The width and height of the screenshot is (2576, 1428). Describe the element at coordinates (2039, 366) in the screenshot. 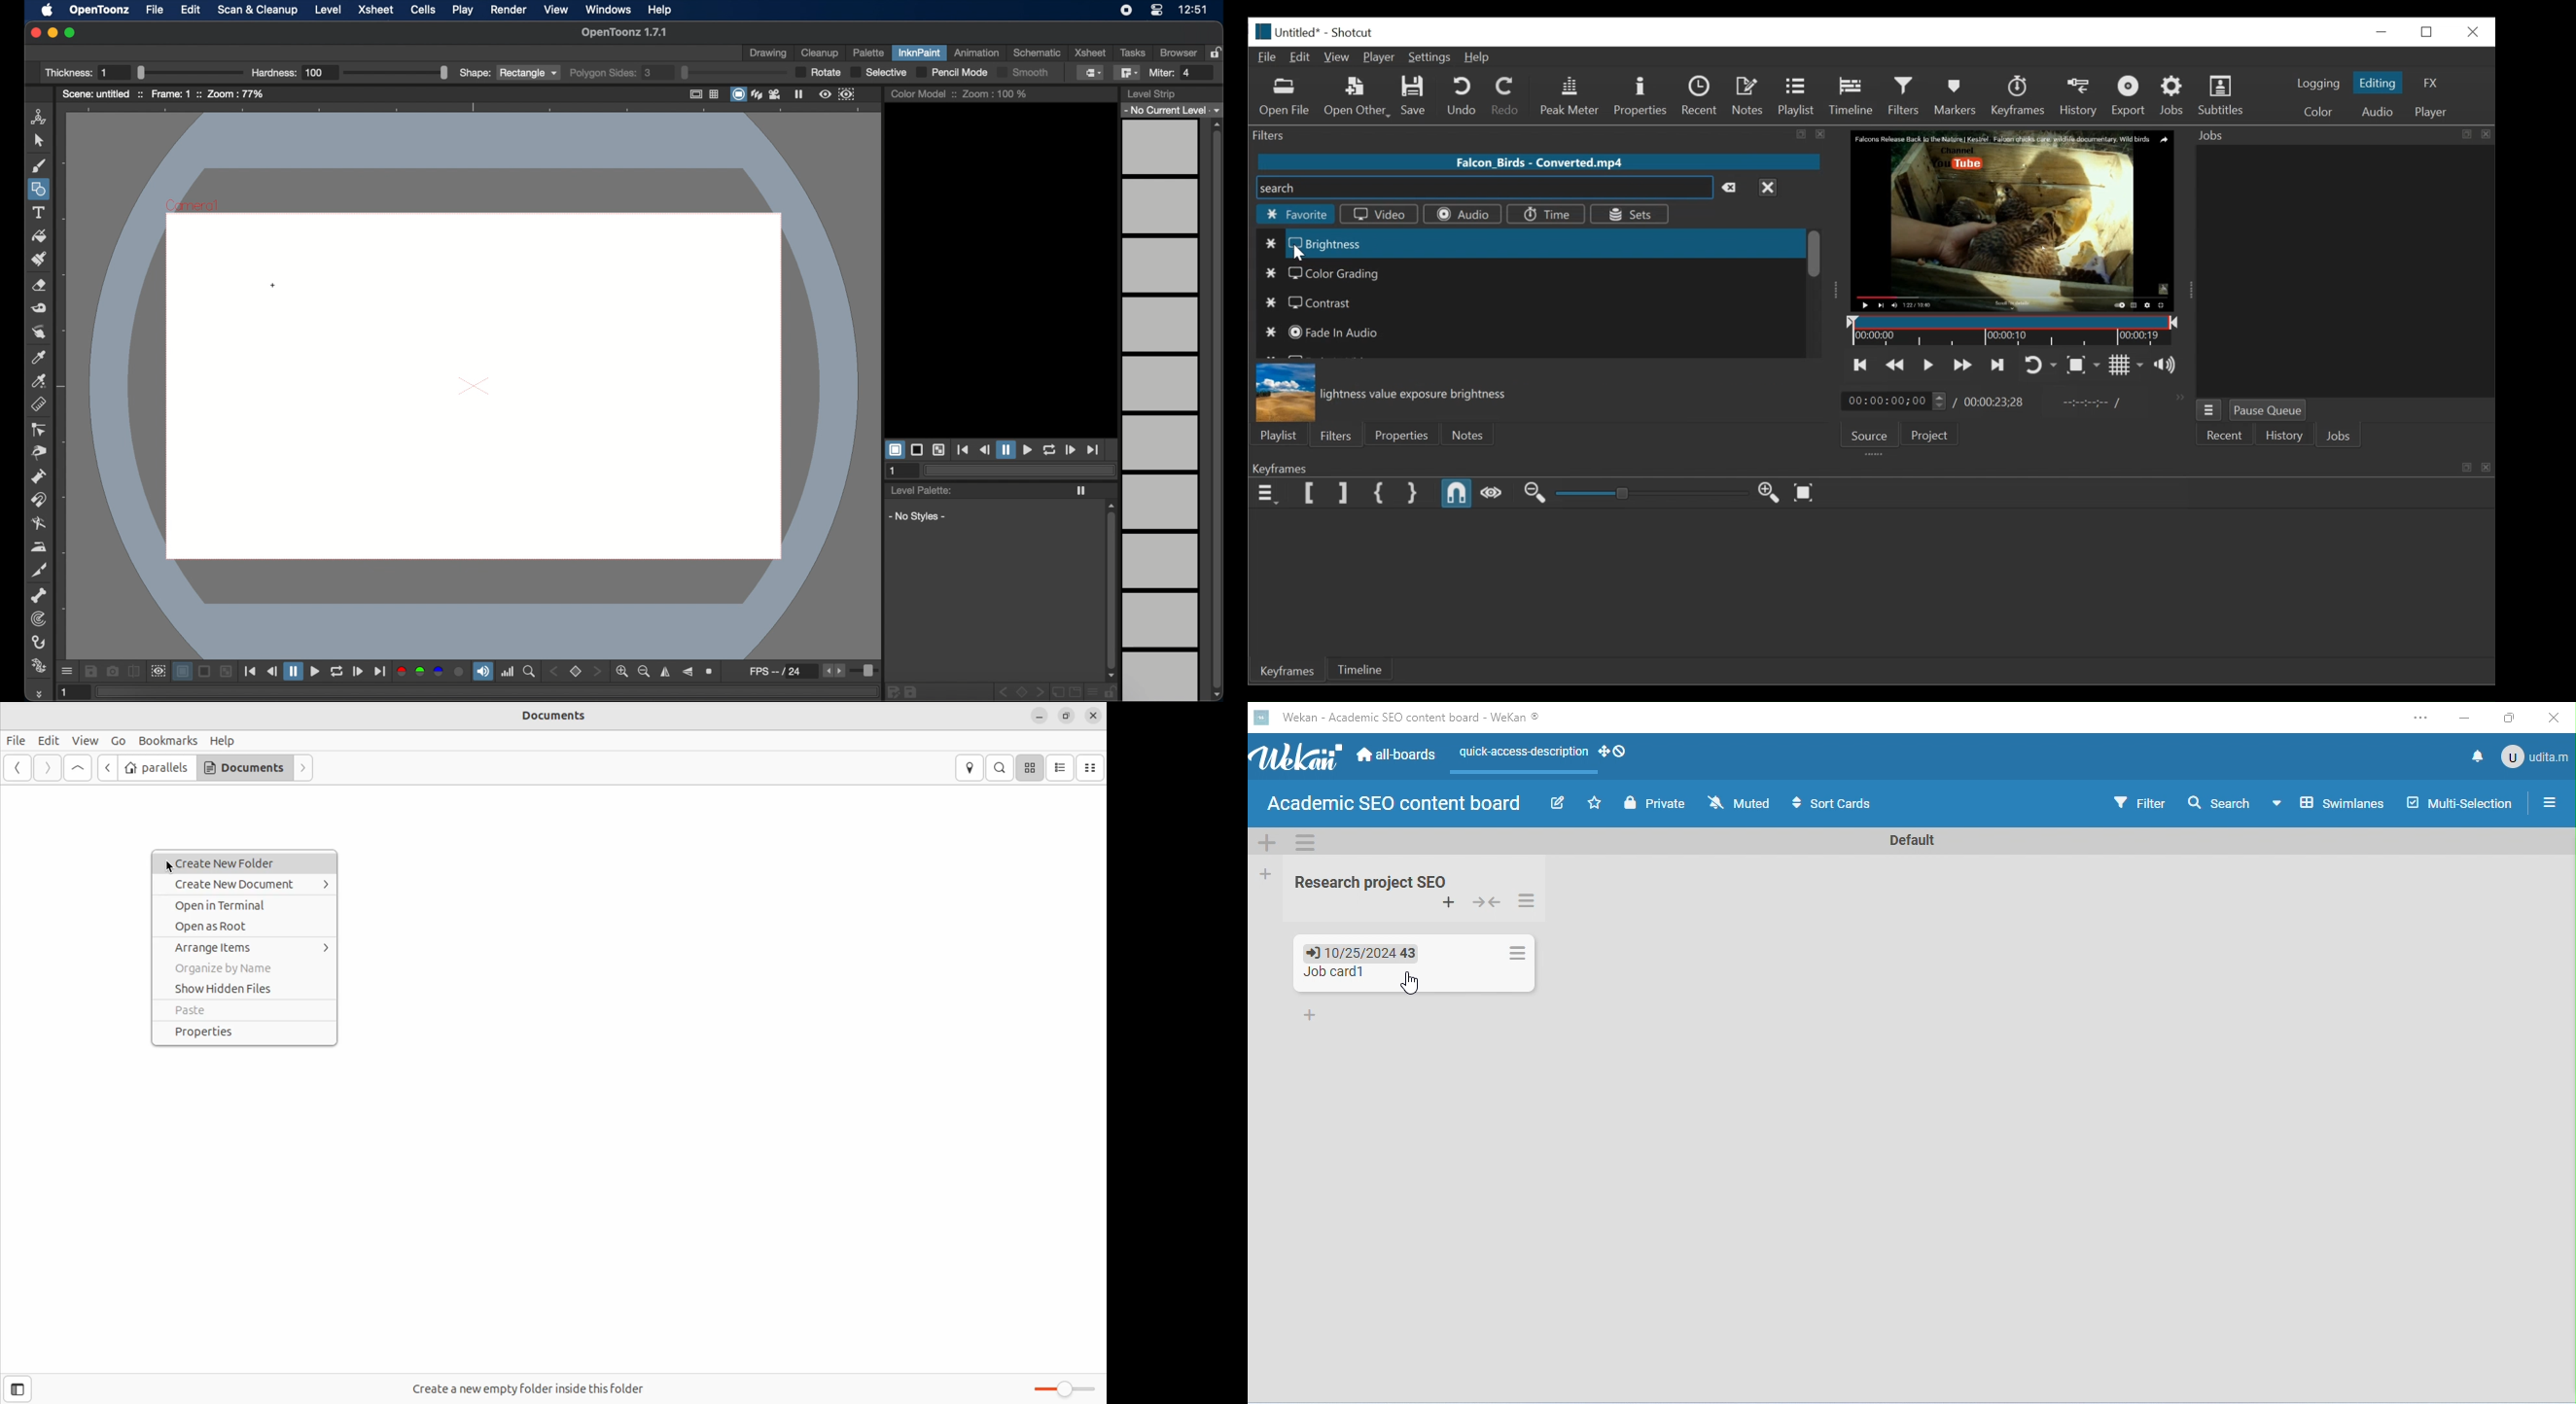

I see `Toggle player looping` at that location.